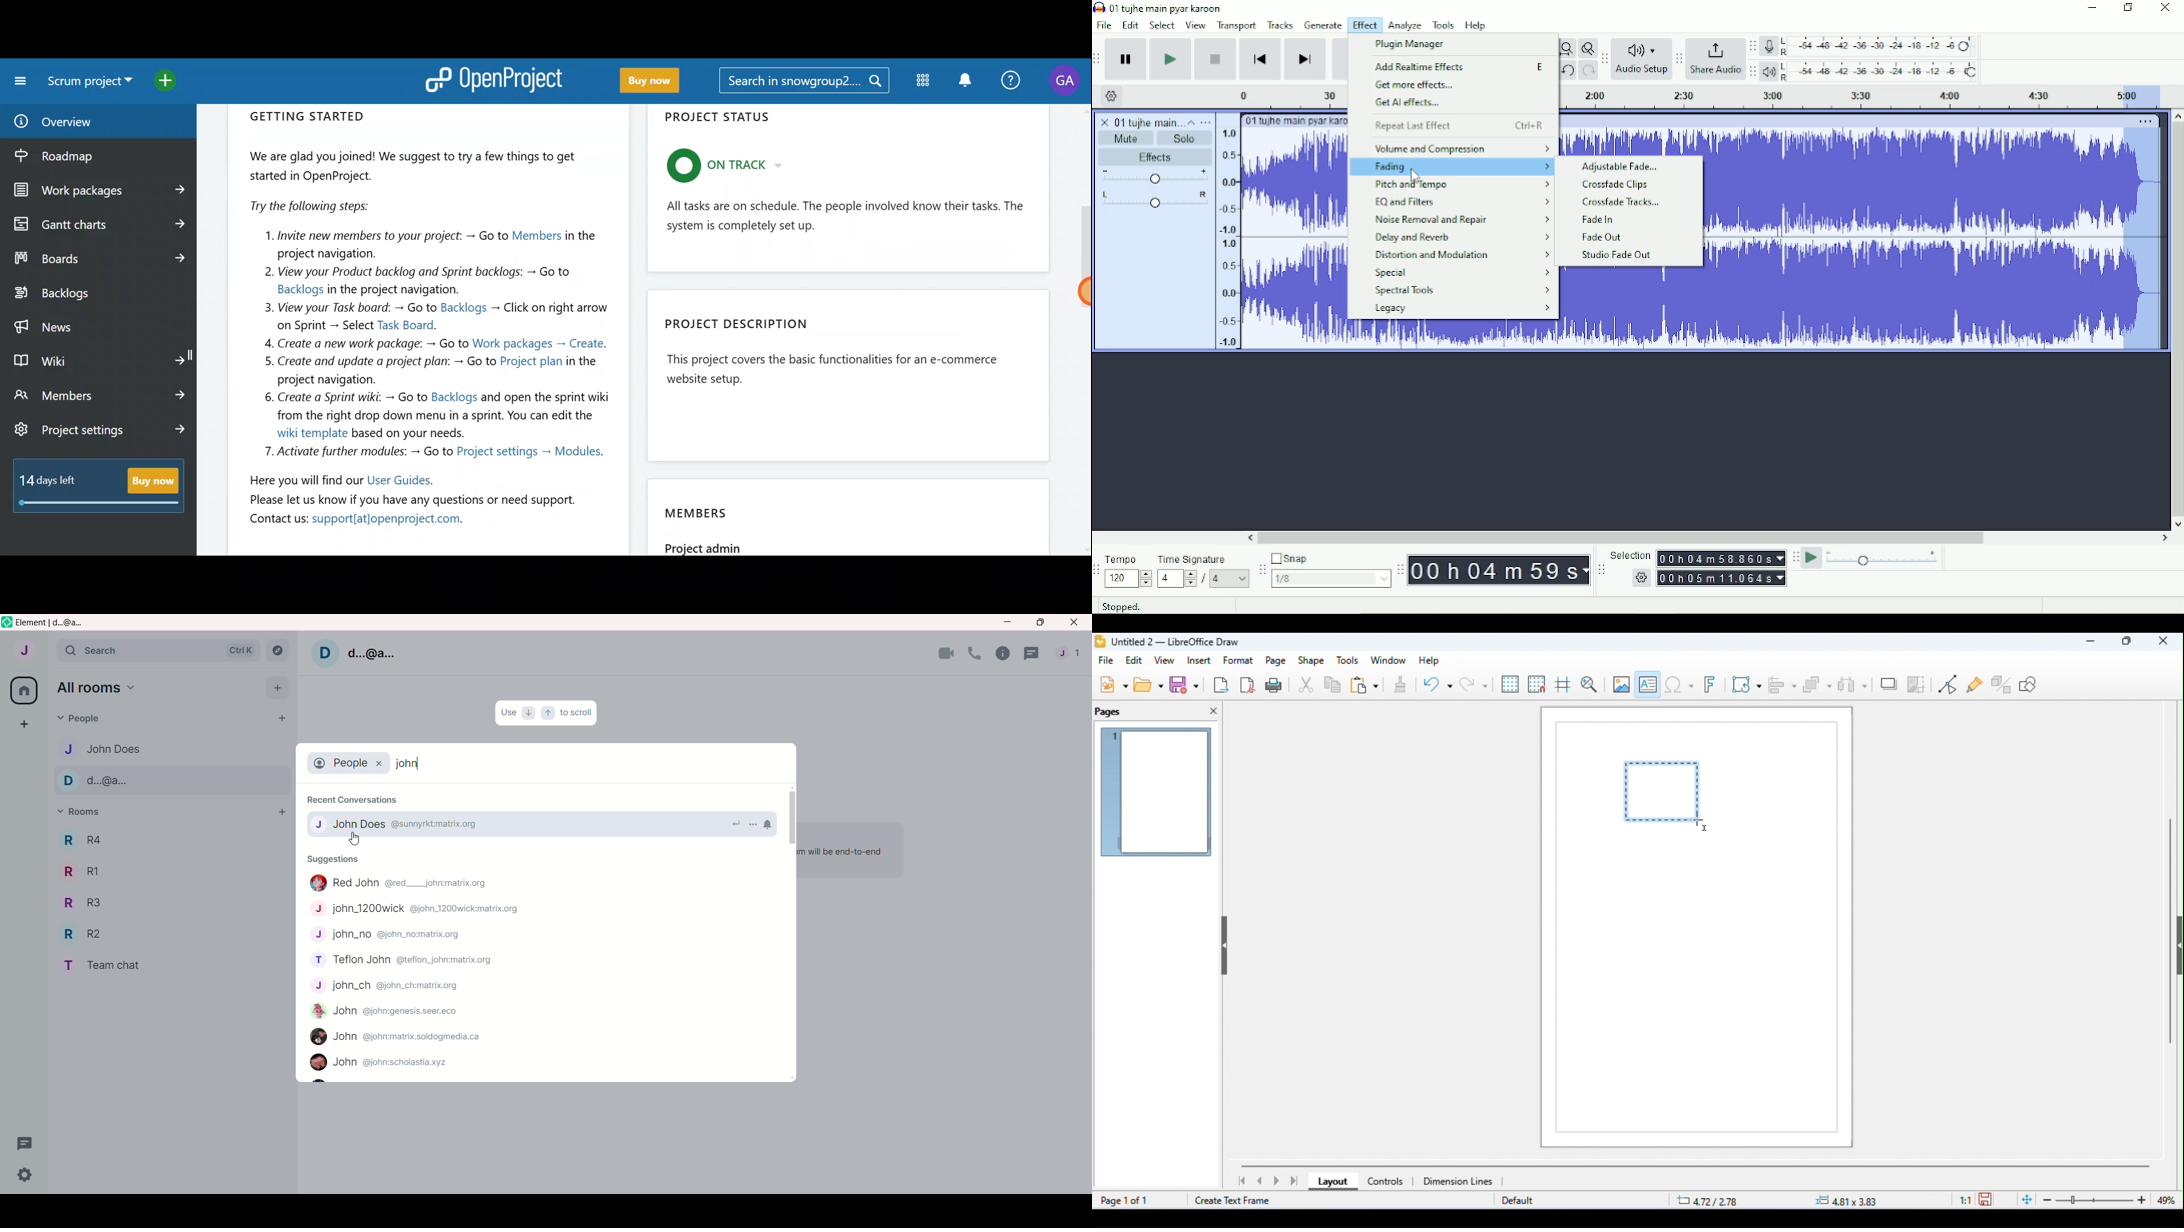 The height and width of the screenshot is (1232, 2184). What do you see at coordinates (1176, 580) in the screenshot?
I see `4` at bounding box center [1176, 580].